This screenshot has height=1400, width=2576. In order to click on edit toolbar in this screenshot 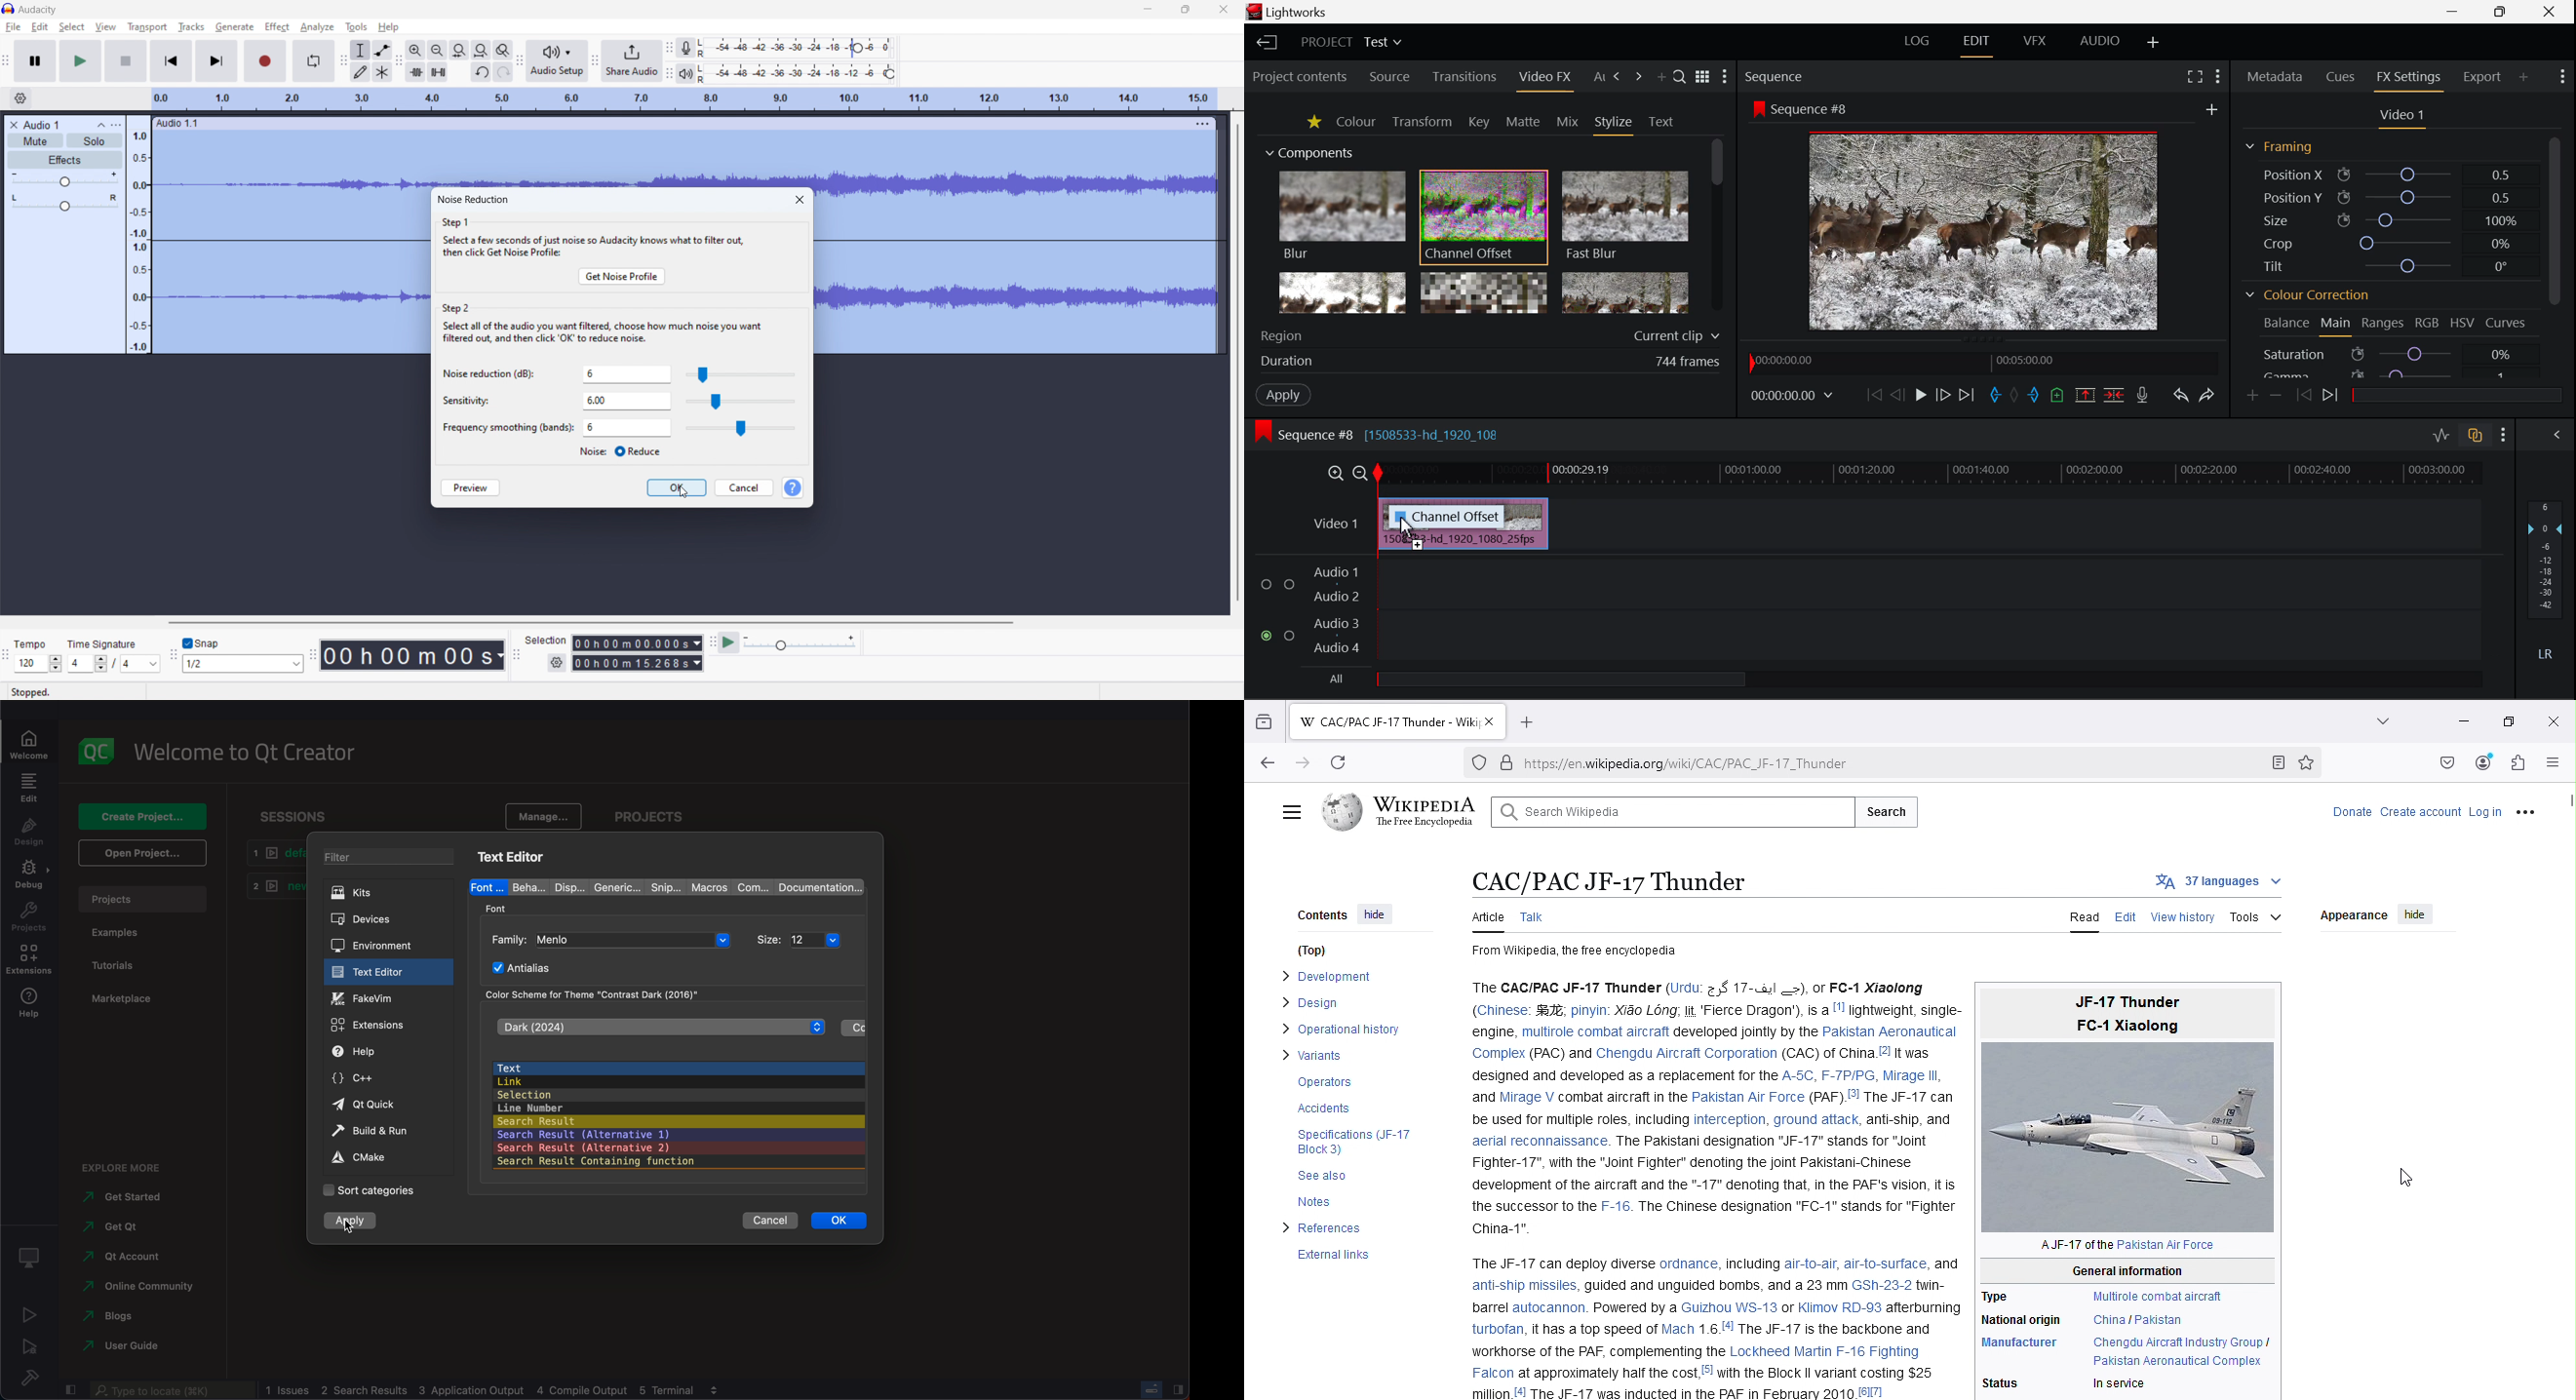, I will do `click(399, 61)`.